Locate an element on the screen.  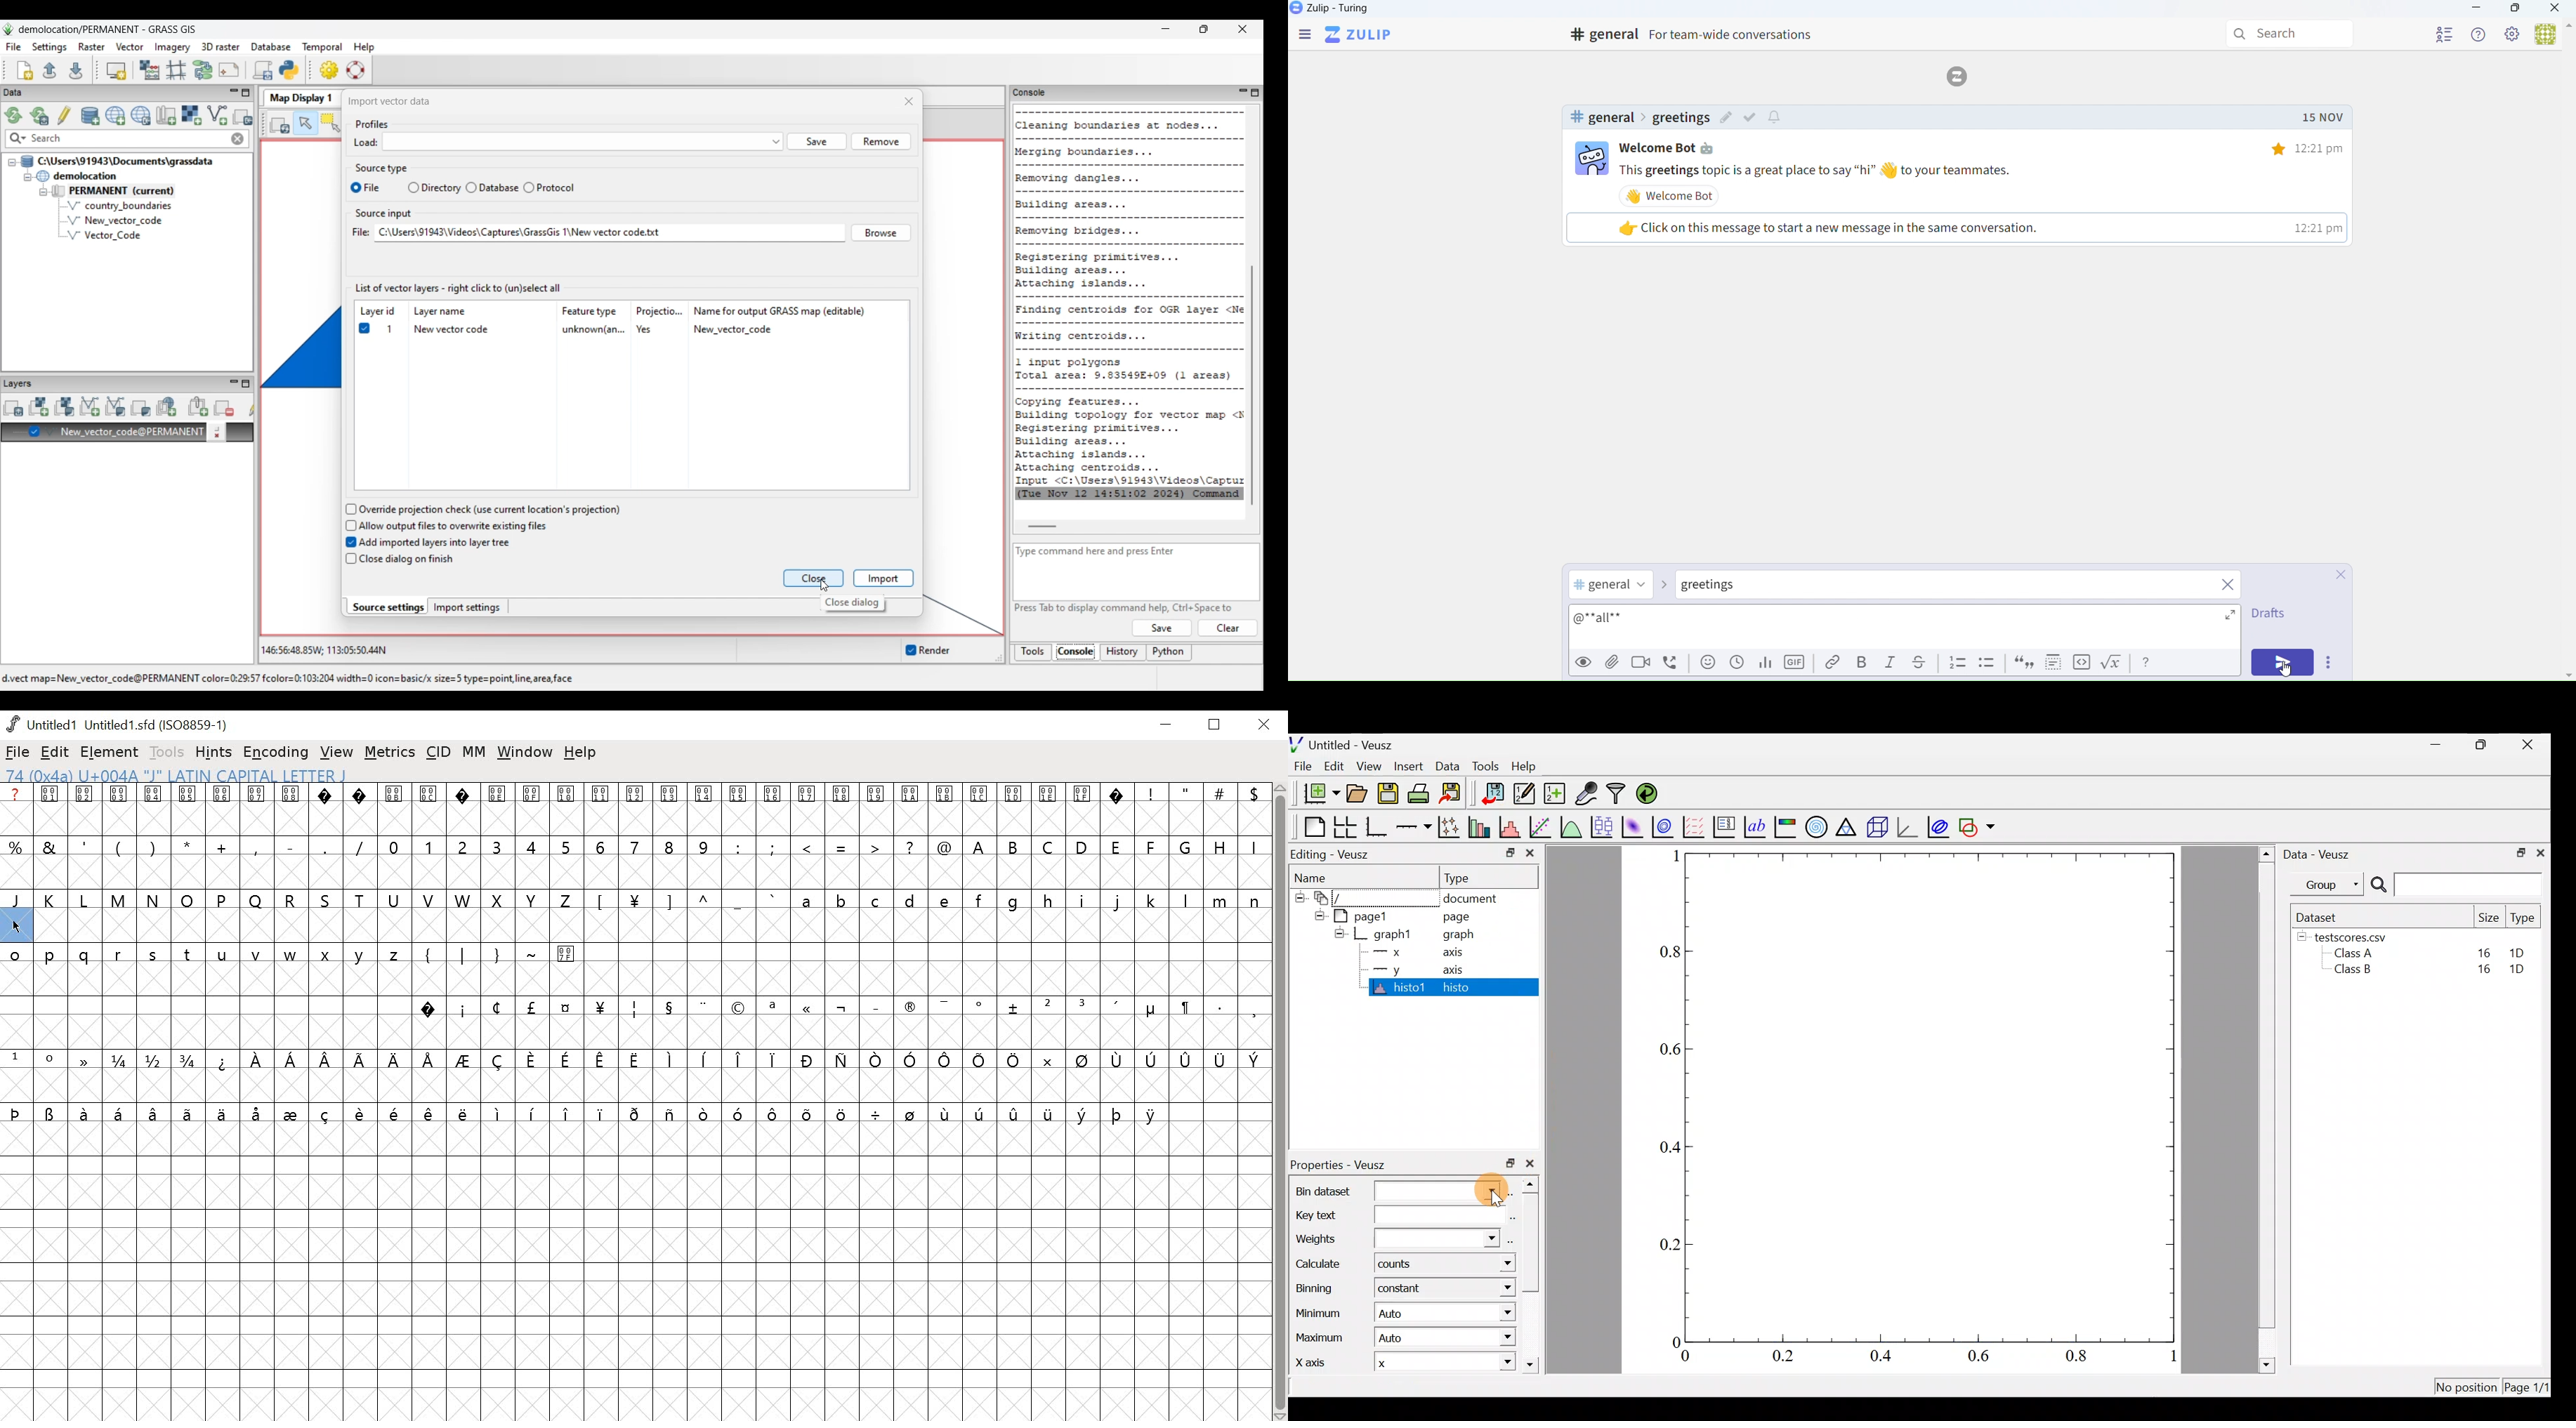
Preview is located at coordinates (1581, 663).